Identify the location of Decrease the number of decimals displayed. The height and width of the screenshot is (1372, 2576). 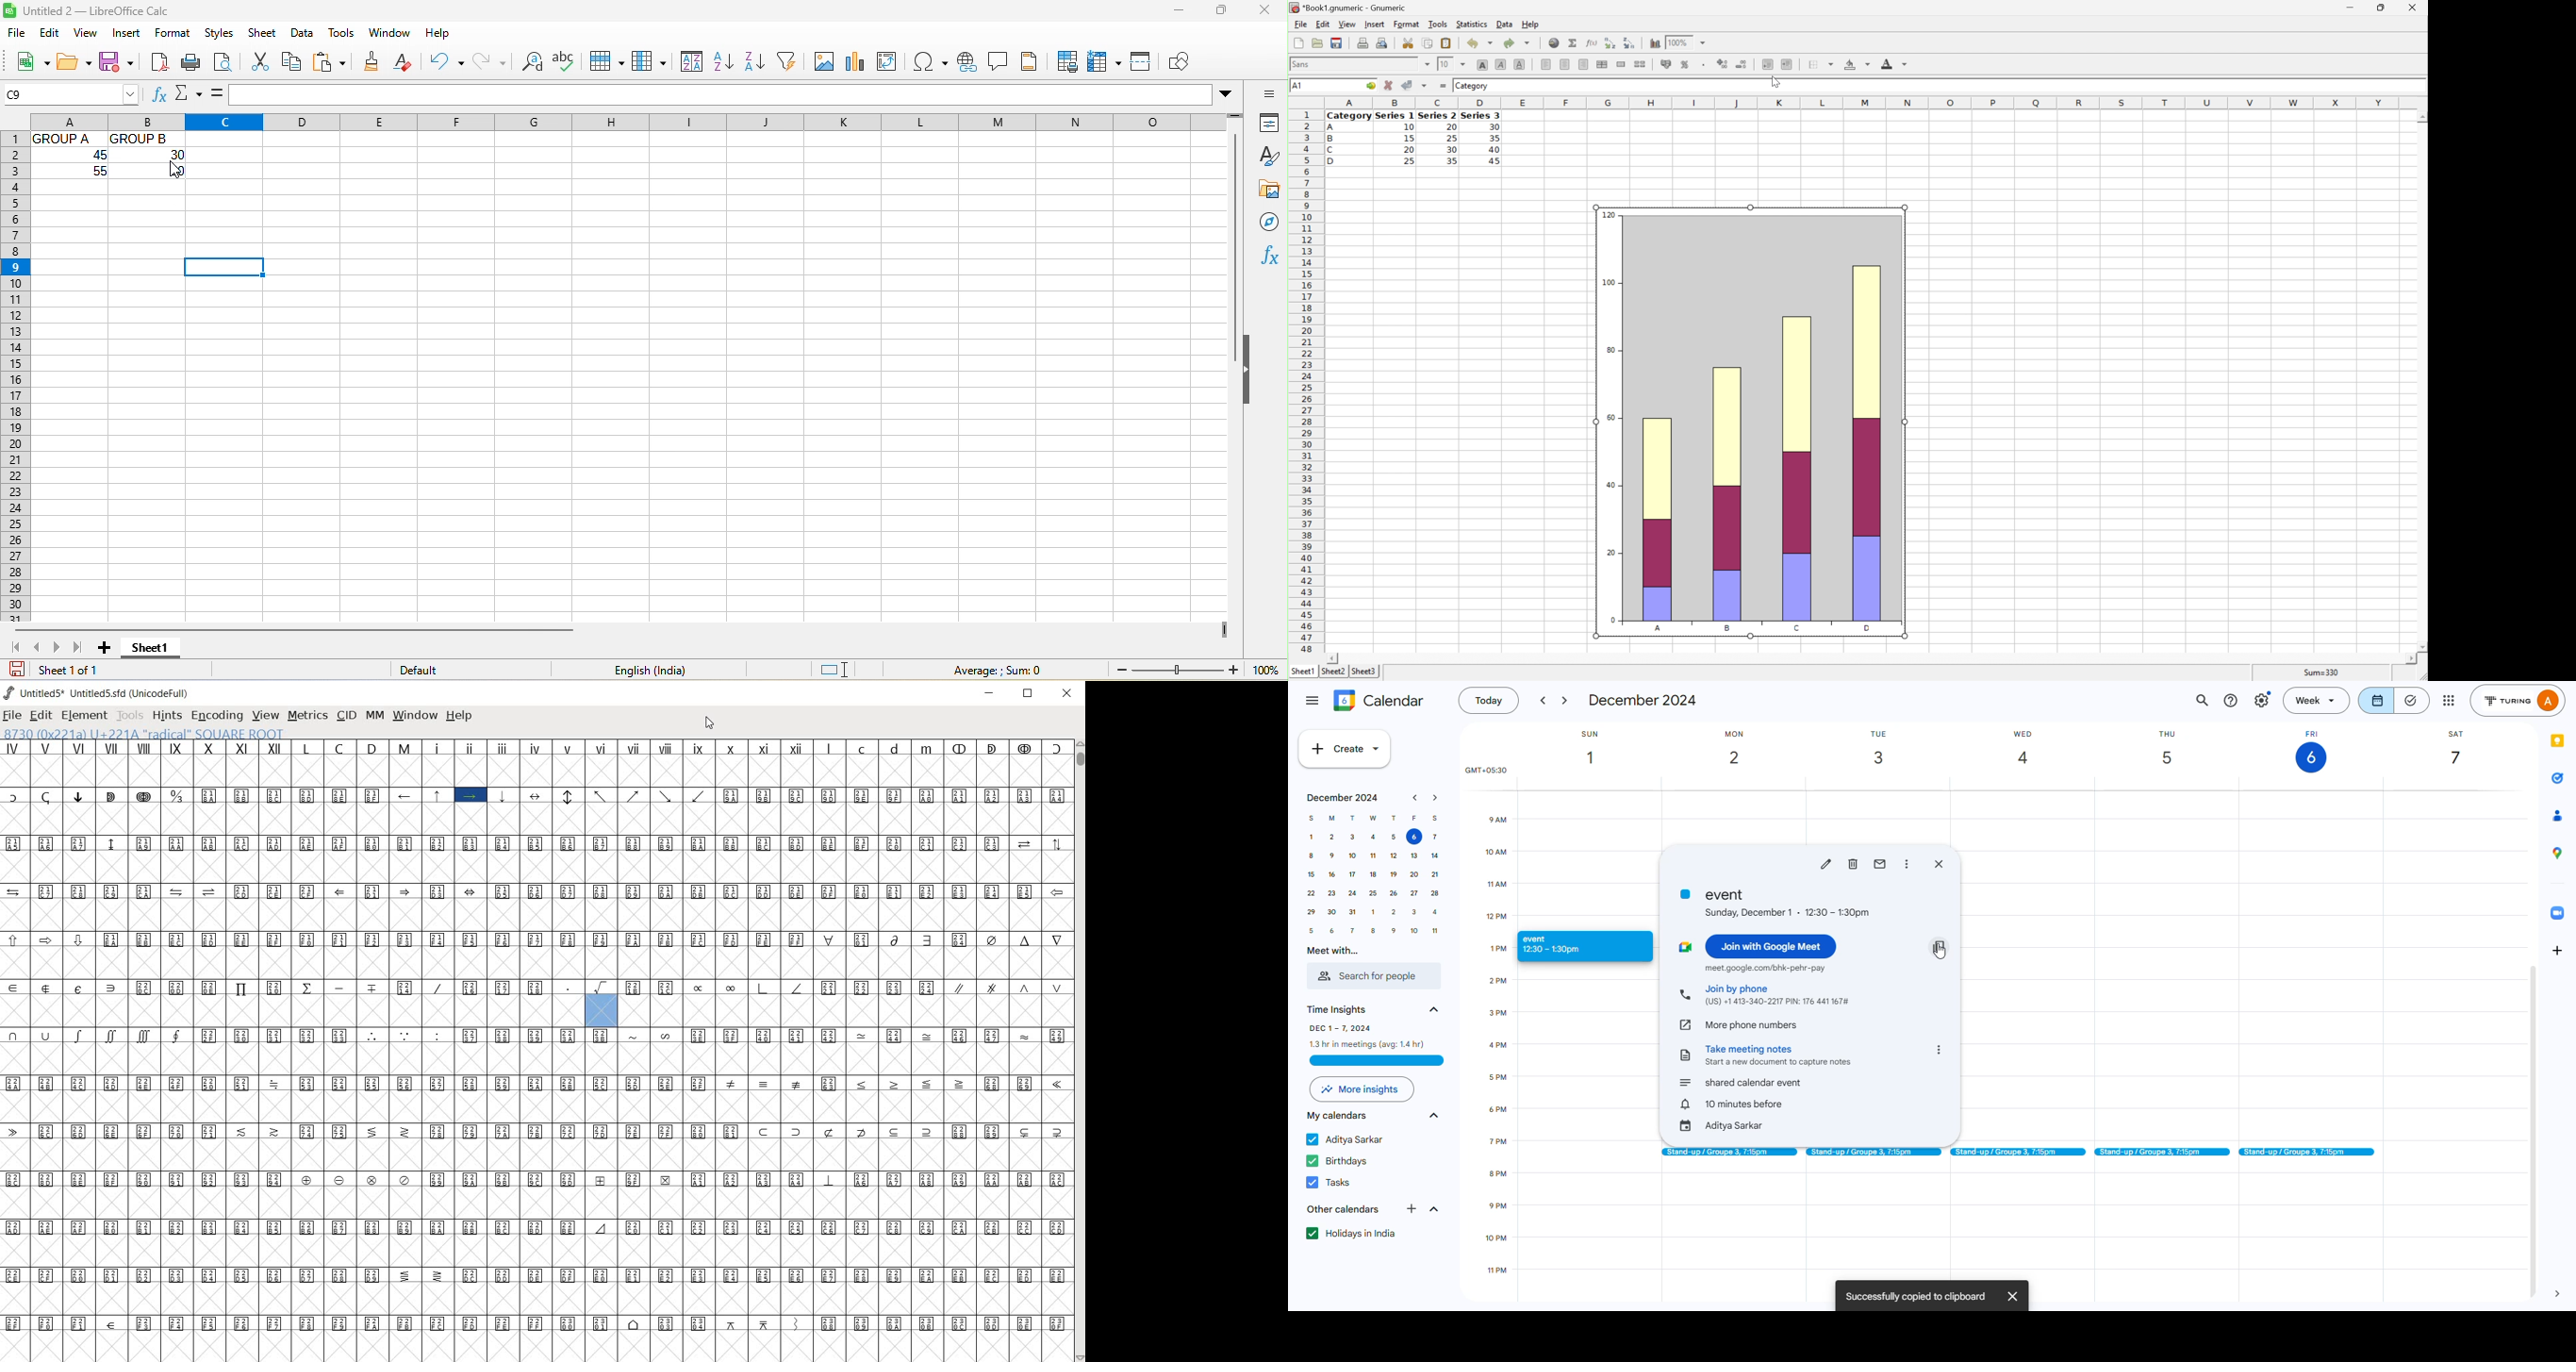
(1741, 63).